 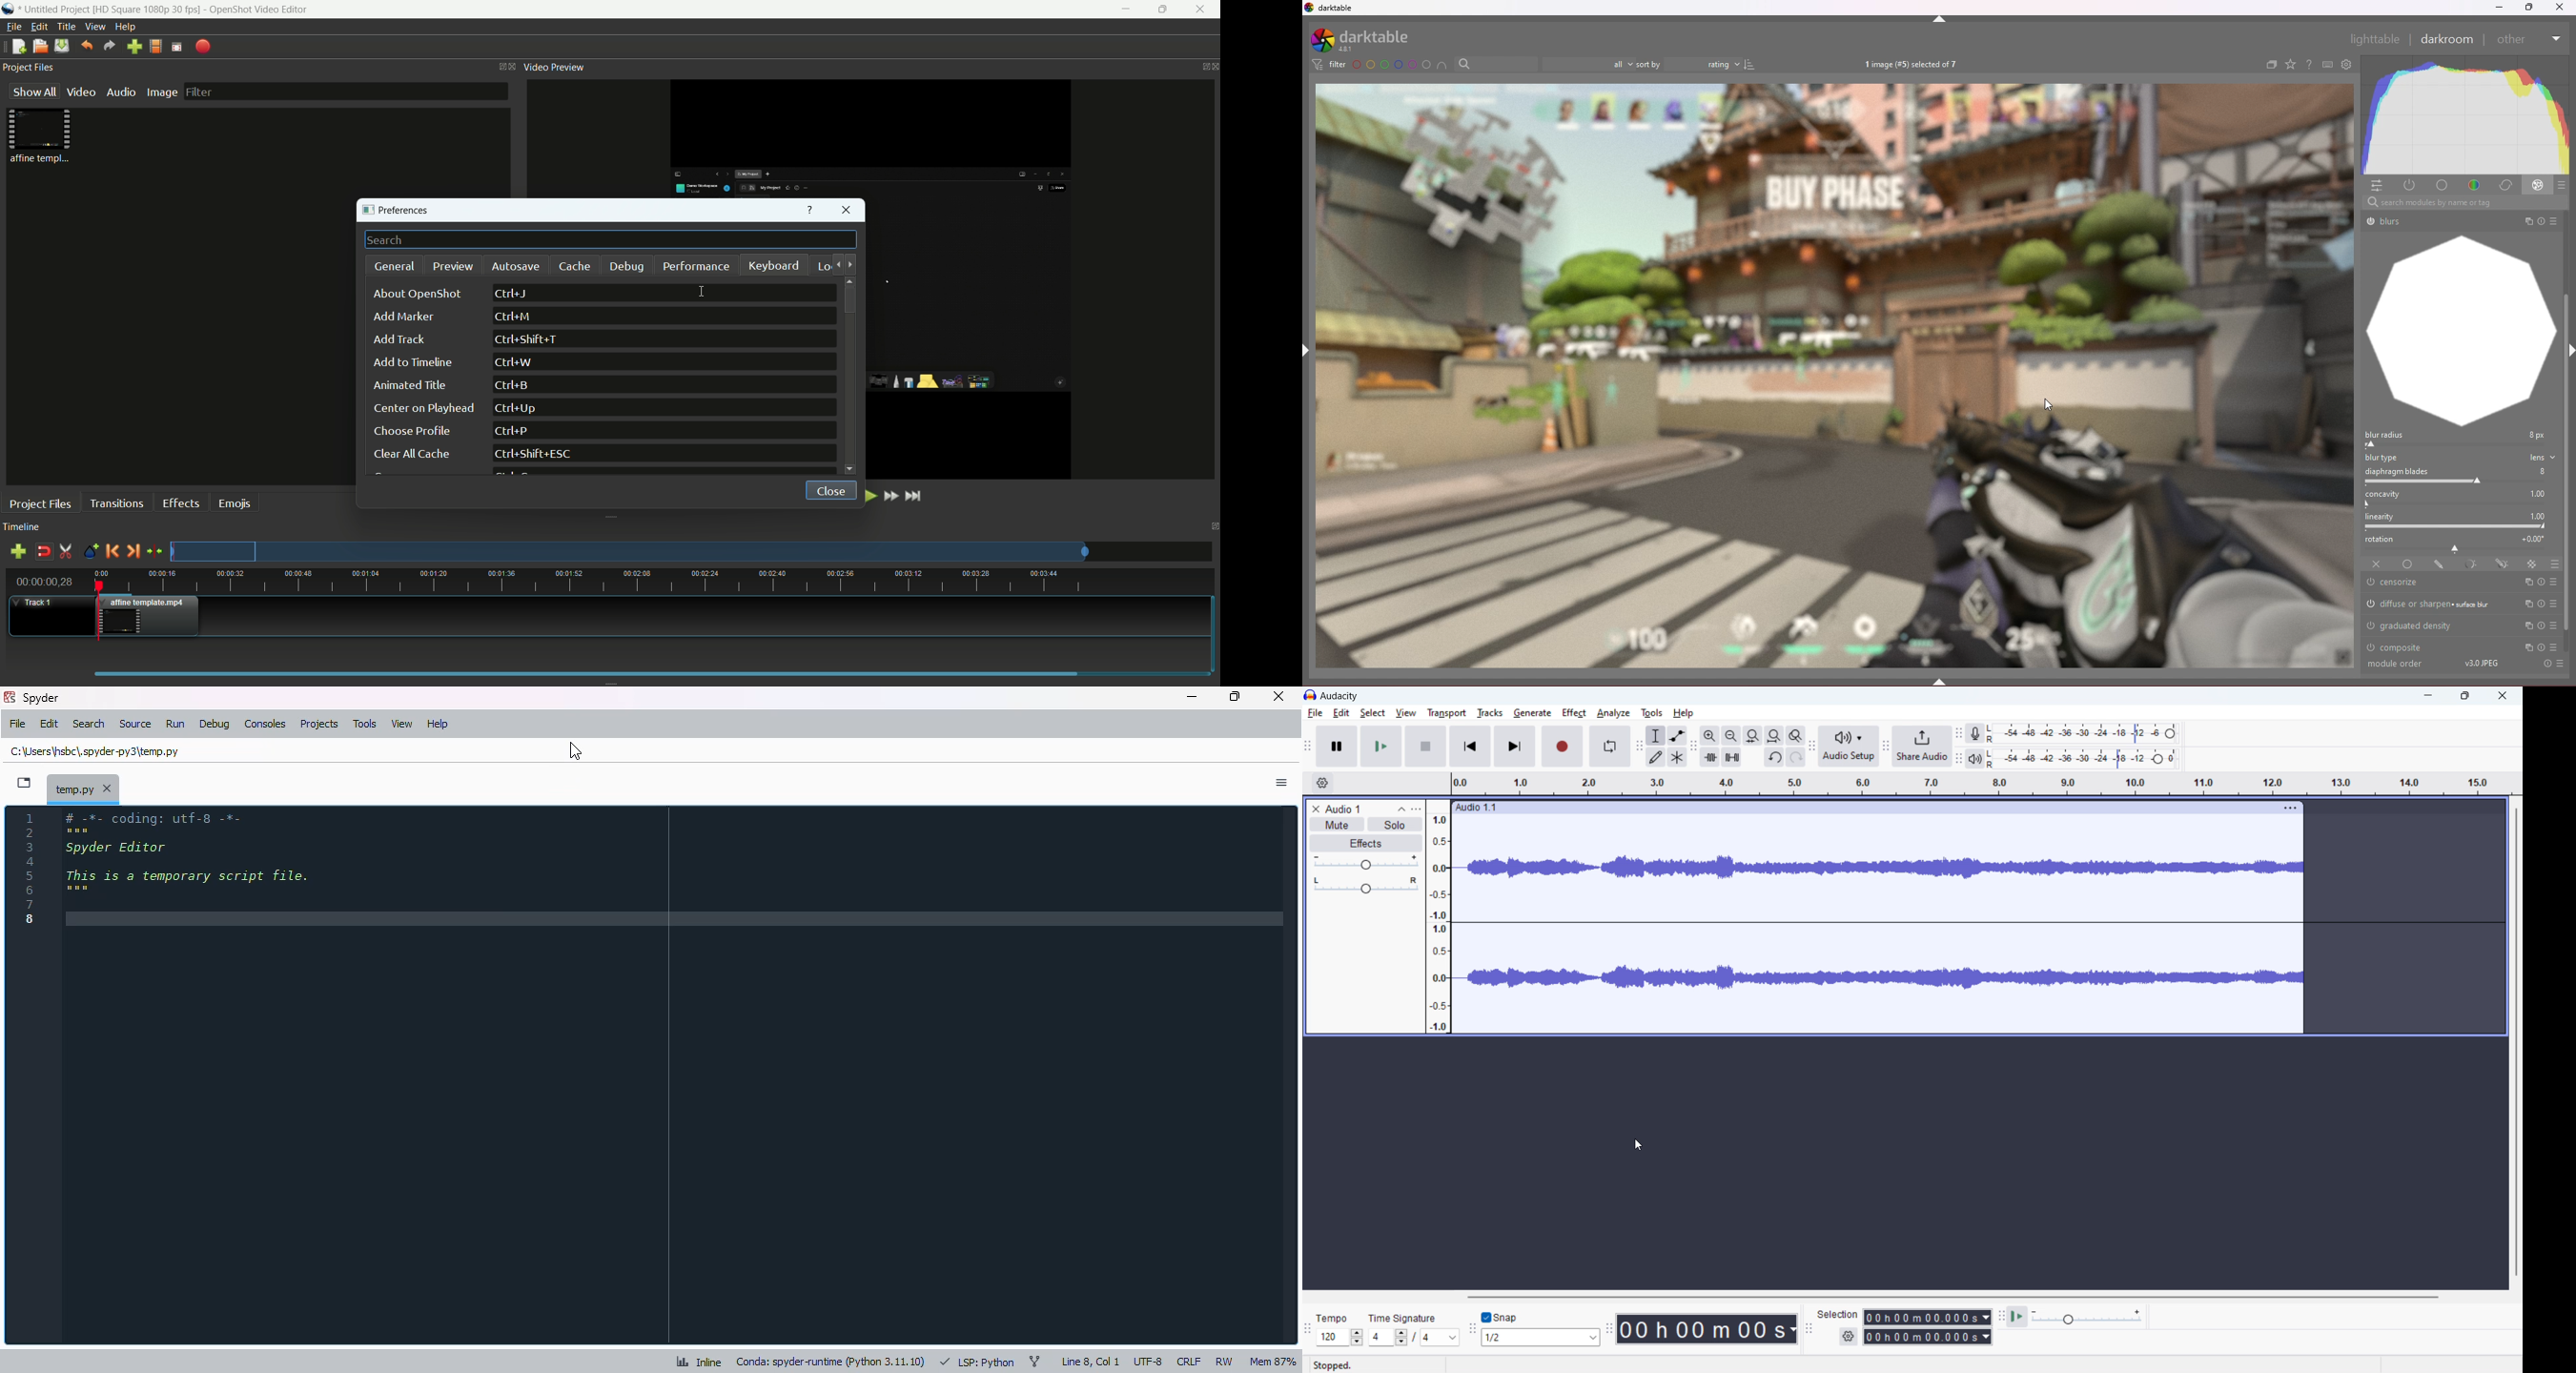 What do you see at coordinates (830, 1363) in the screenshot?
I see `conda: spyder-runtime (python 3. 11. 10)` at bounding box center [830, 1363].